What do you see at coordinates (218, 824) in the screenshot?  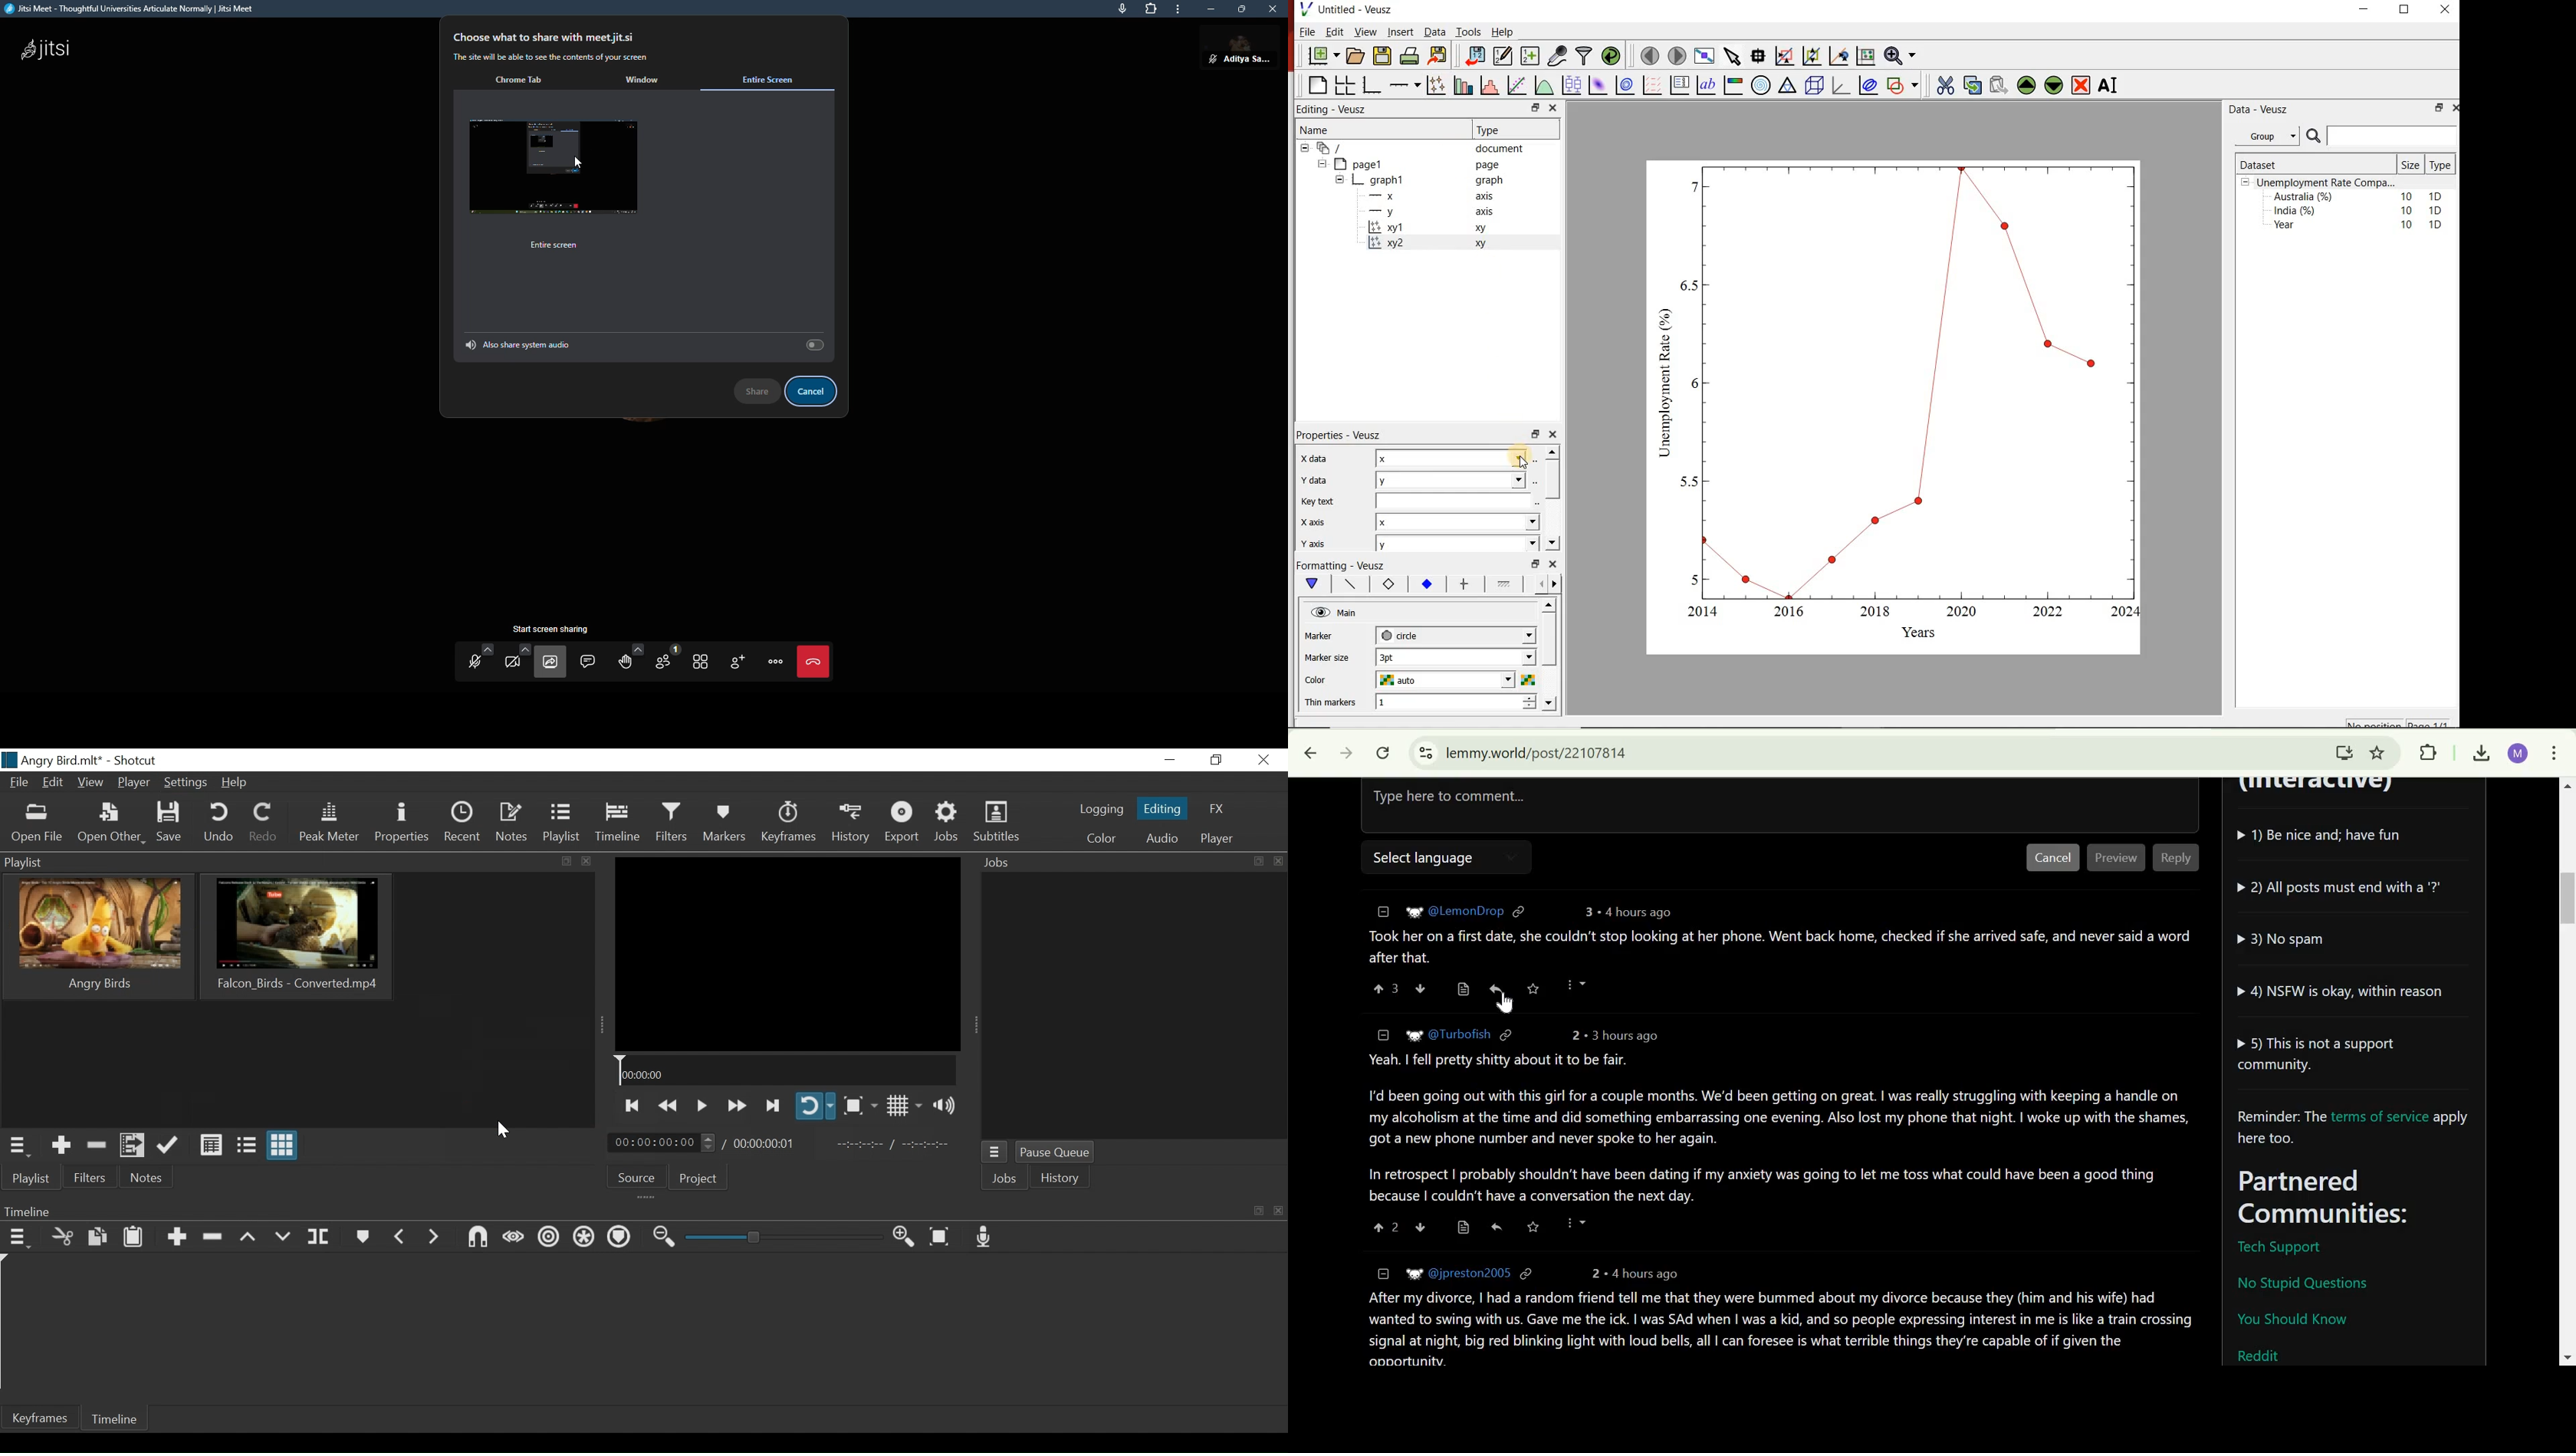 I see `Undo` at bounding box center [218, 824].